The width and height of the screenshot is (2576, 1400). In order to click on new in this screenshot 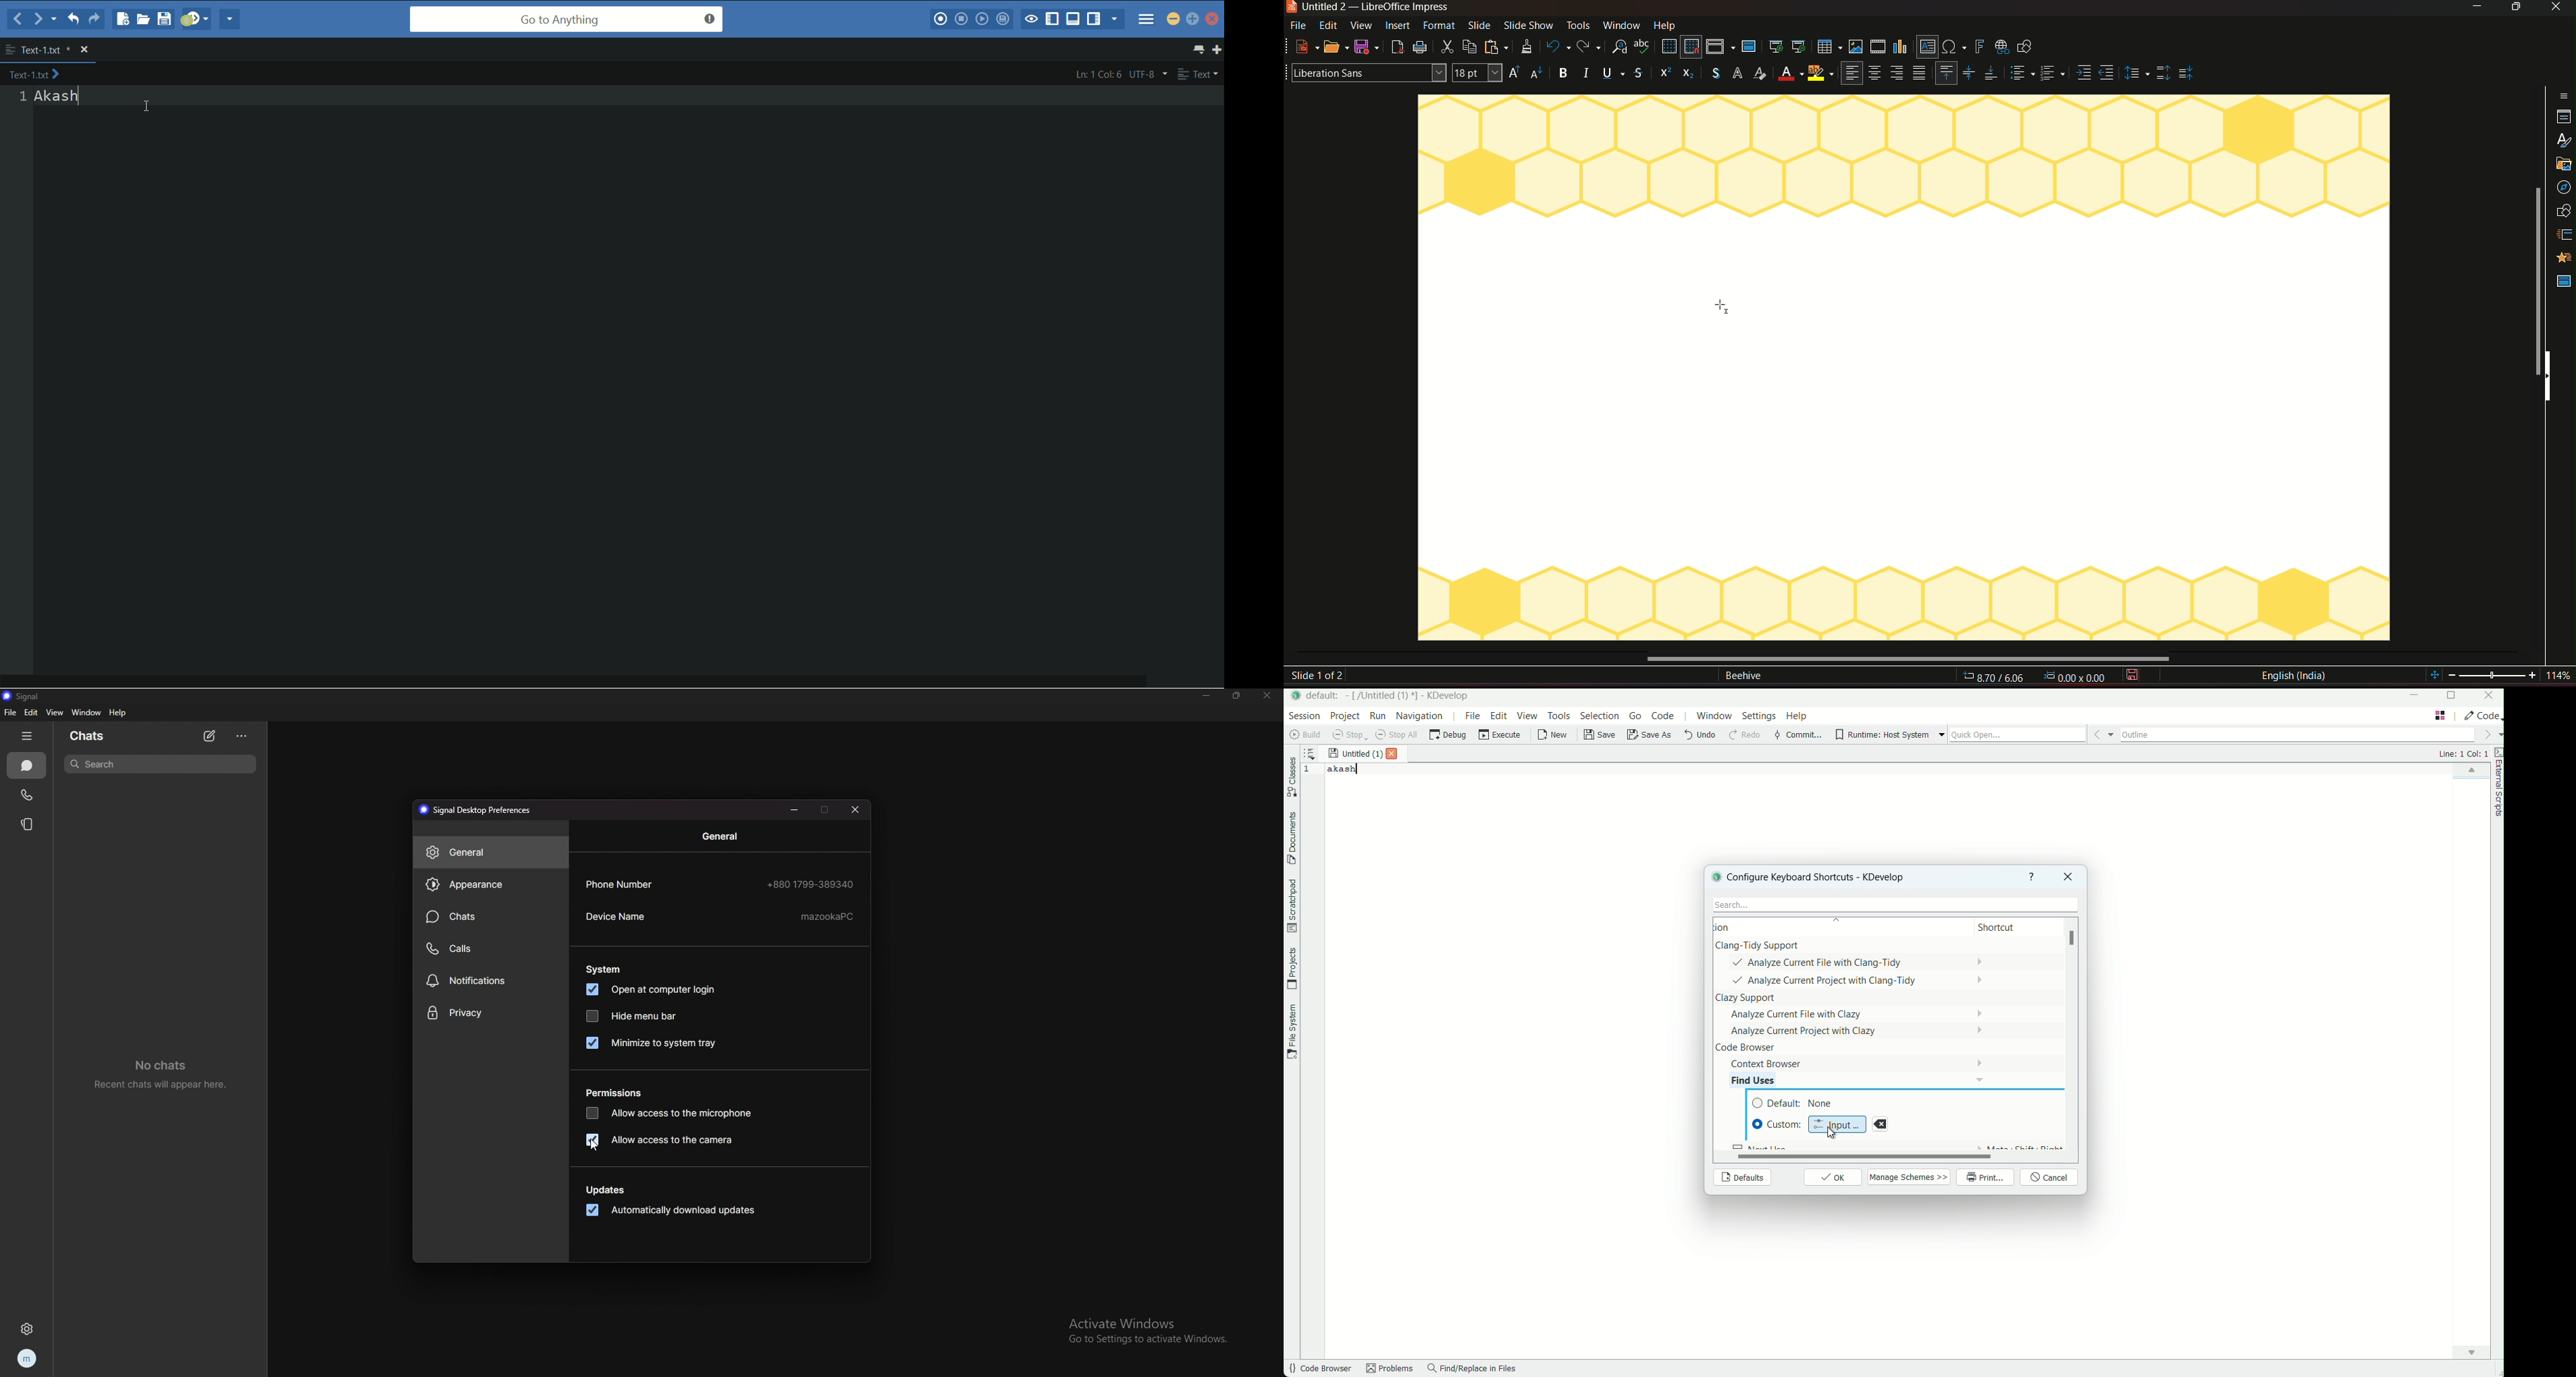, I will do `click(1304, 47)`.